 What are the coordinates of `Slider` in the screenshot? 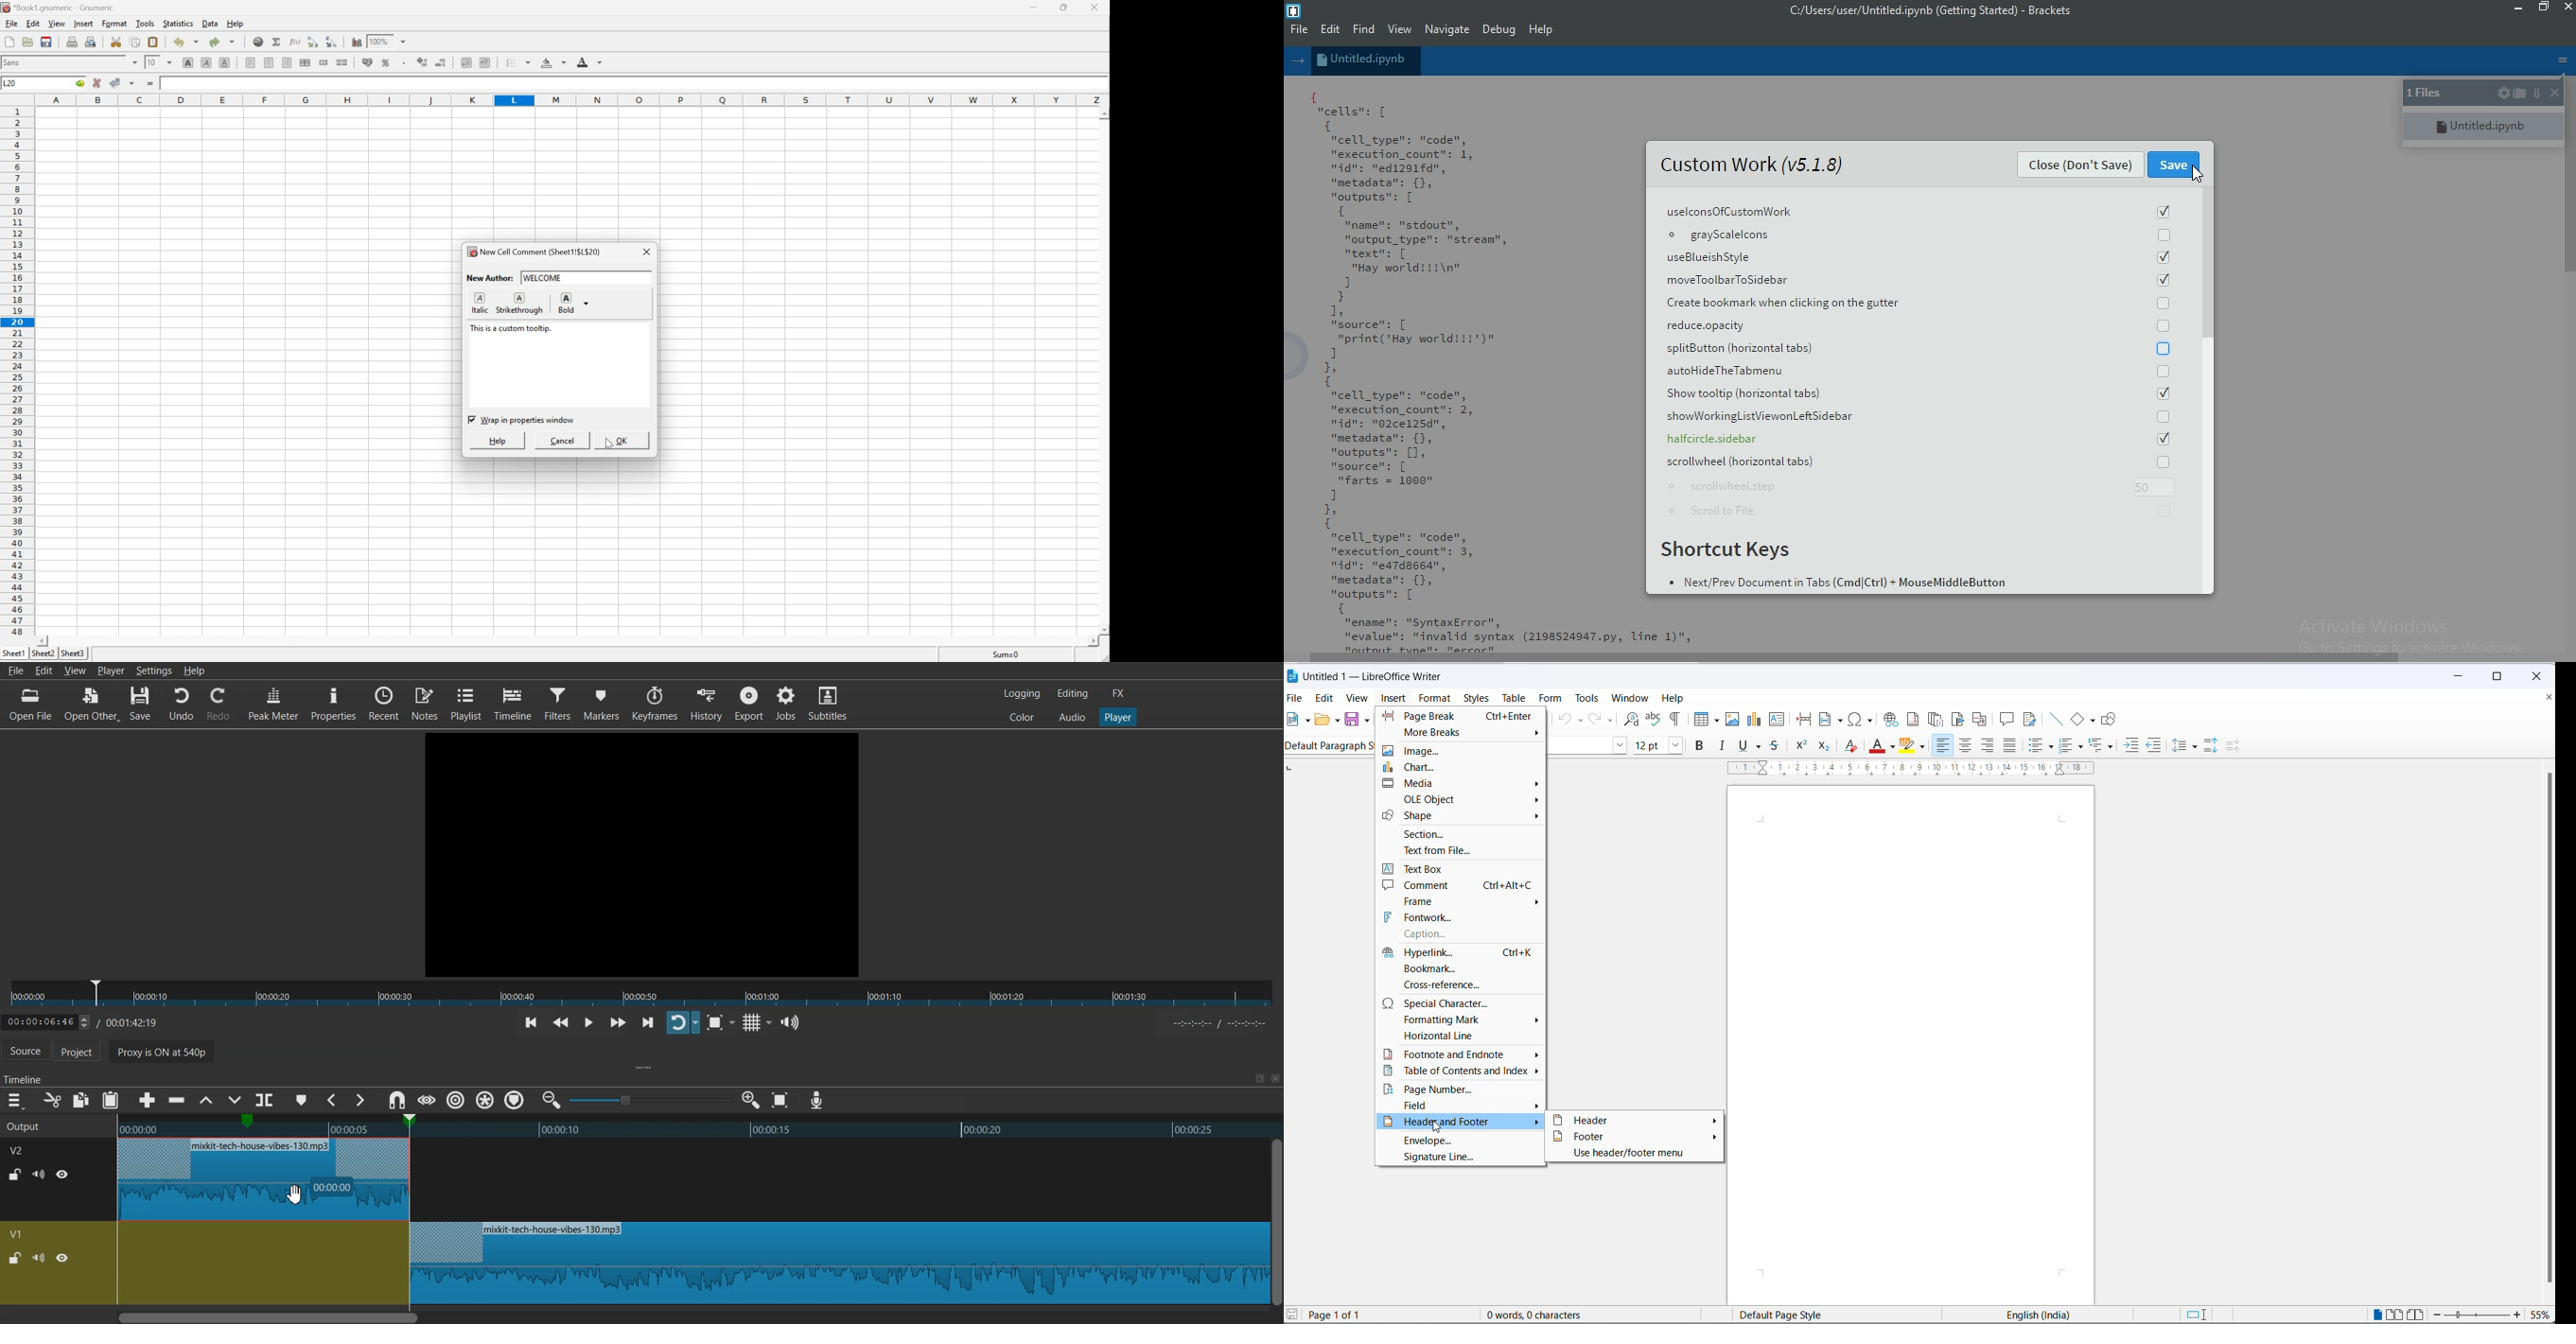 It's located at (642, 994).